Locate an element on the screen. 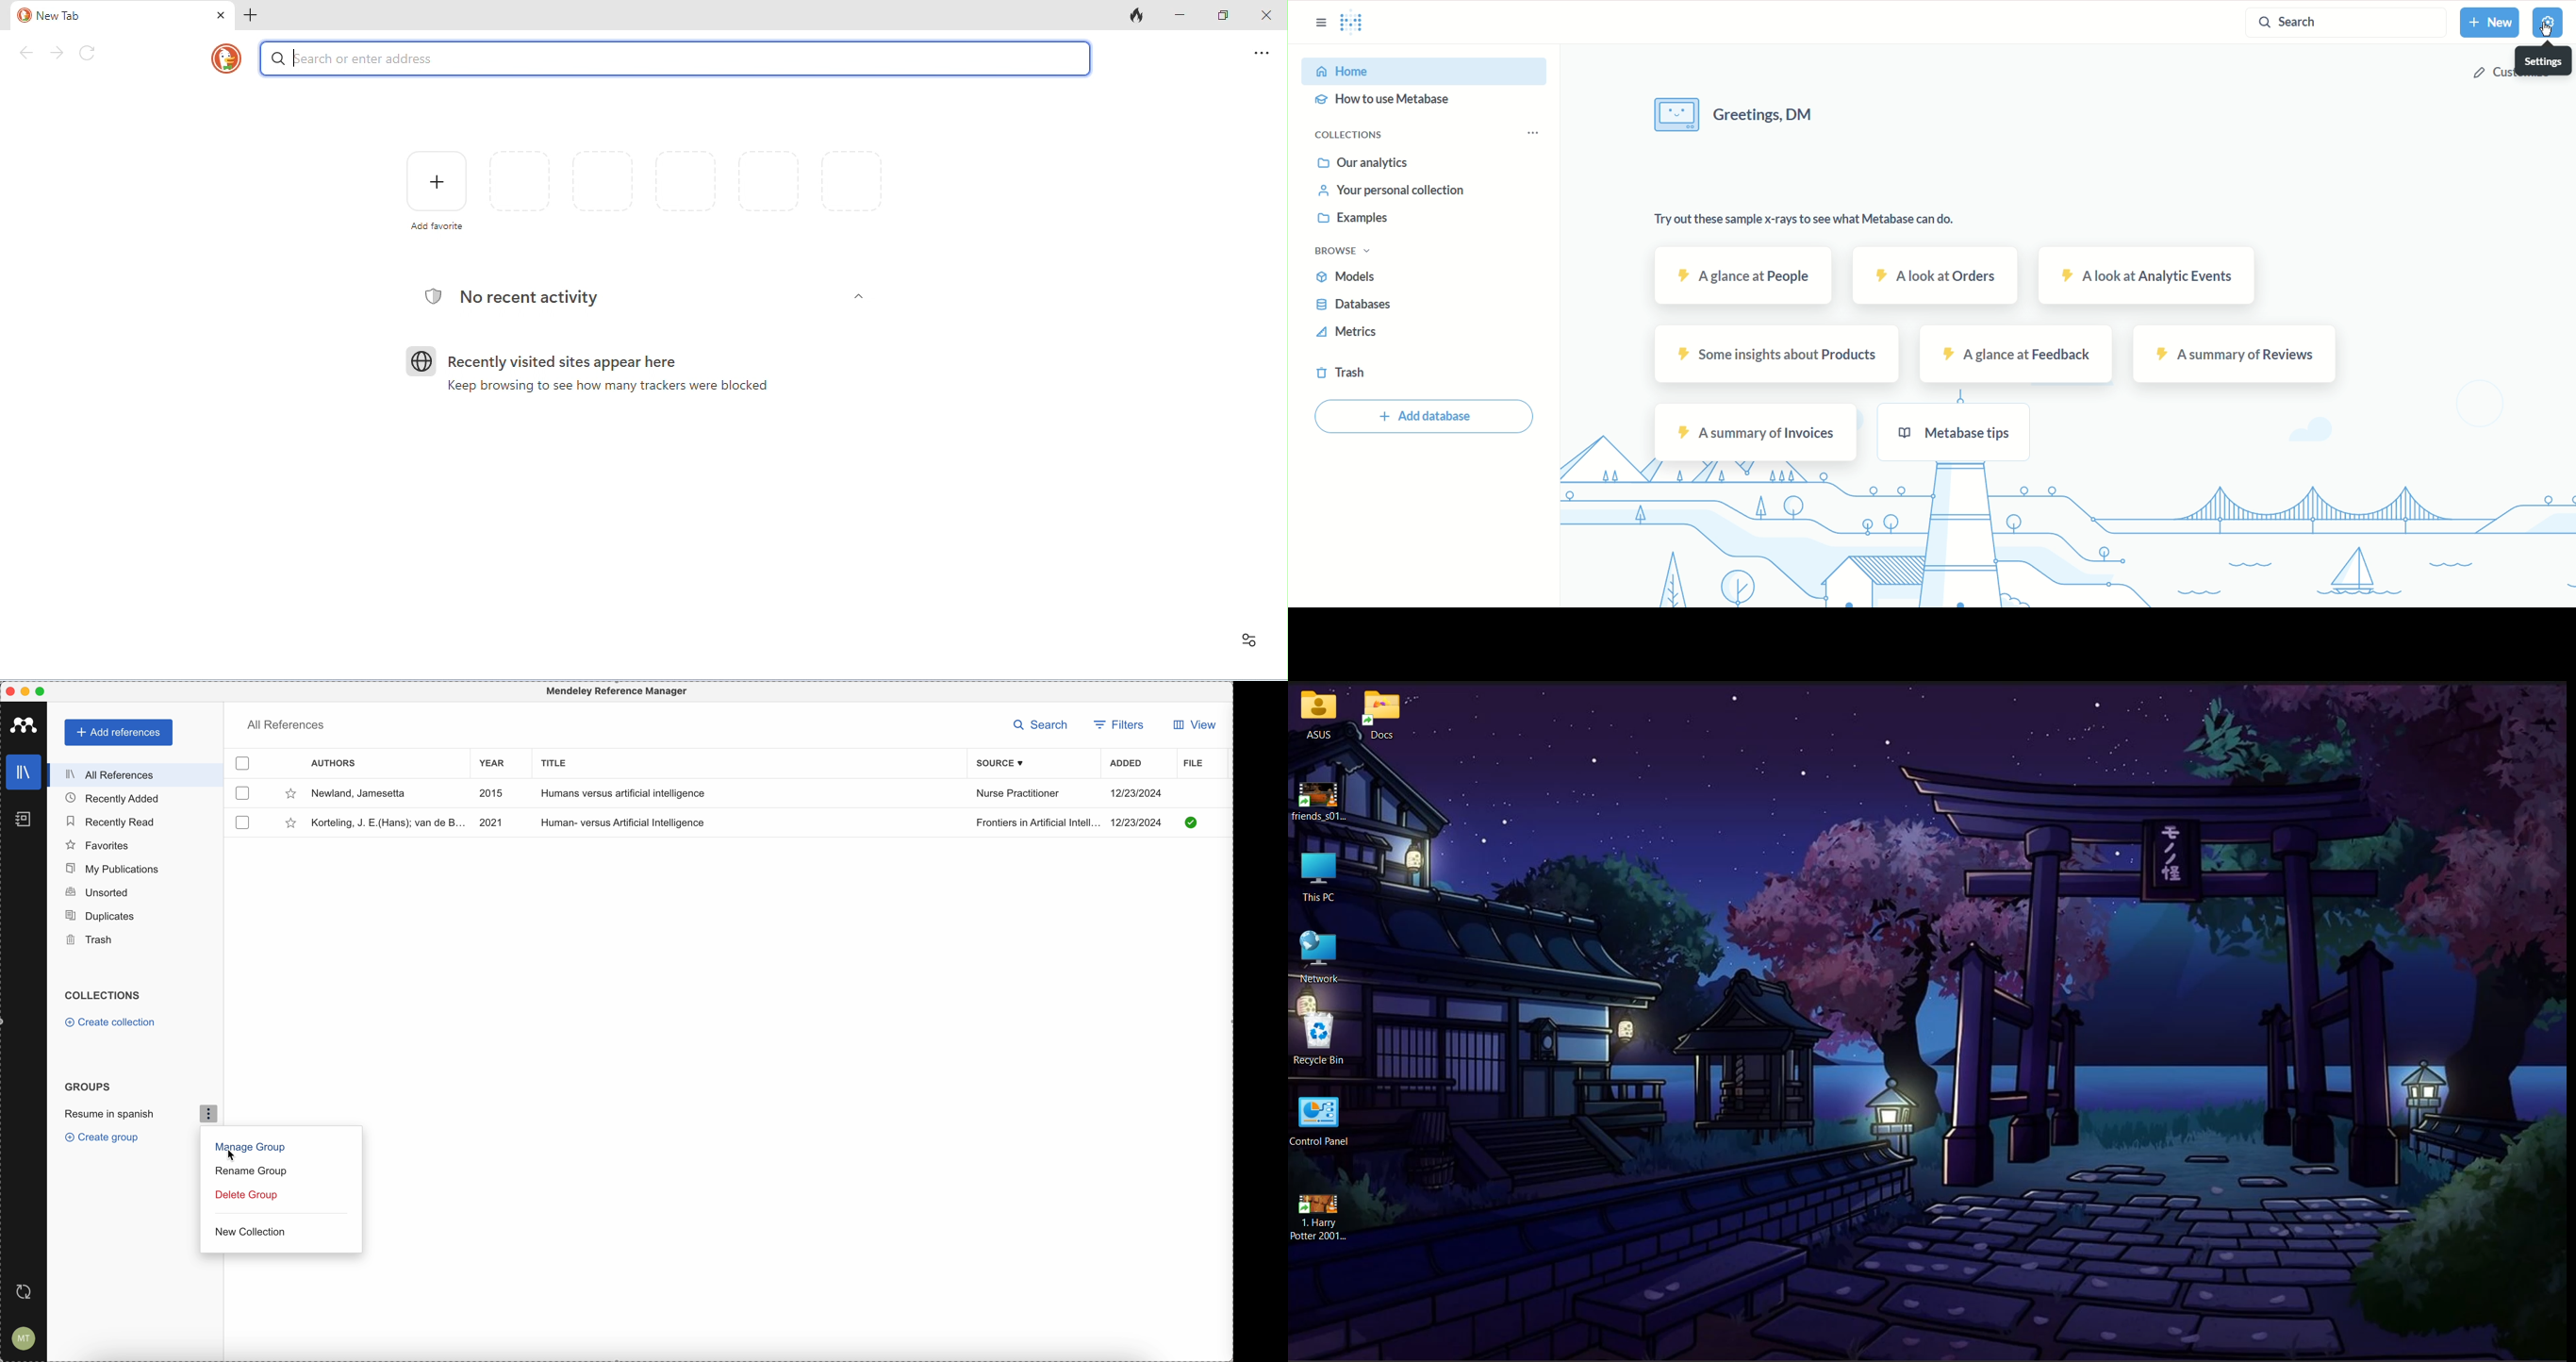  12/23/2024 is located at coordinates (1138, 793).